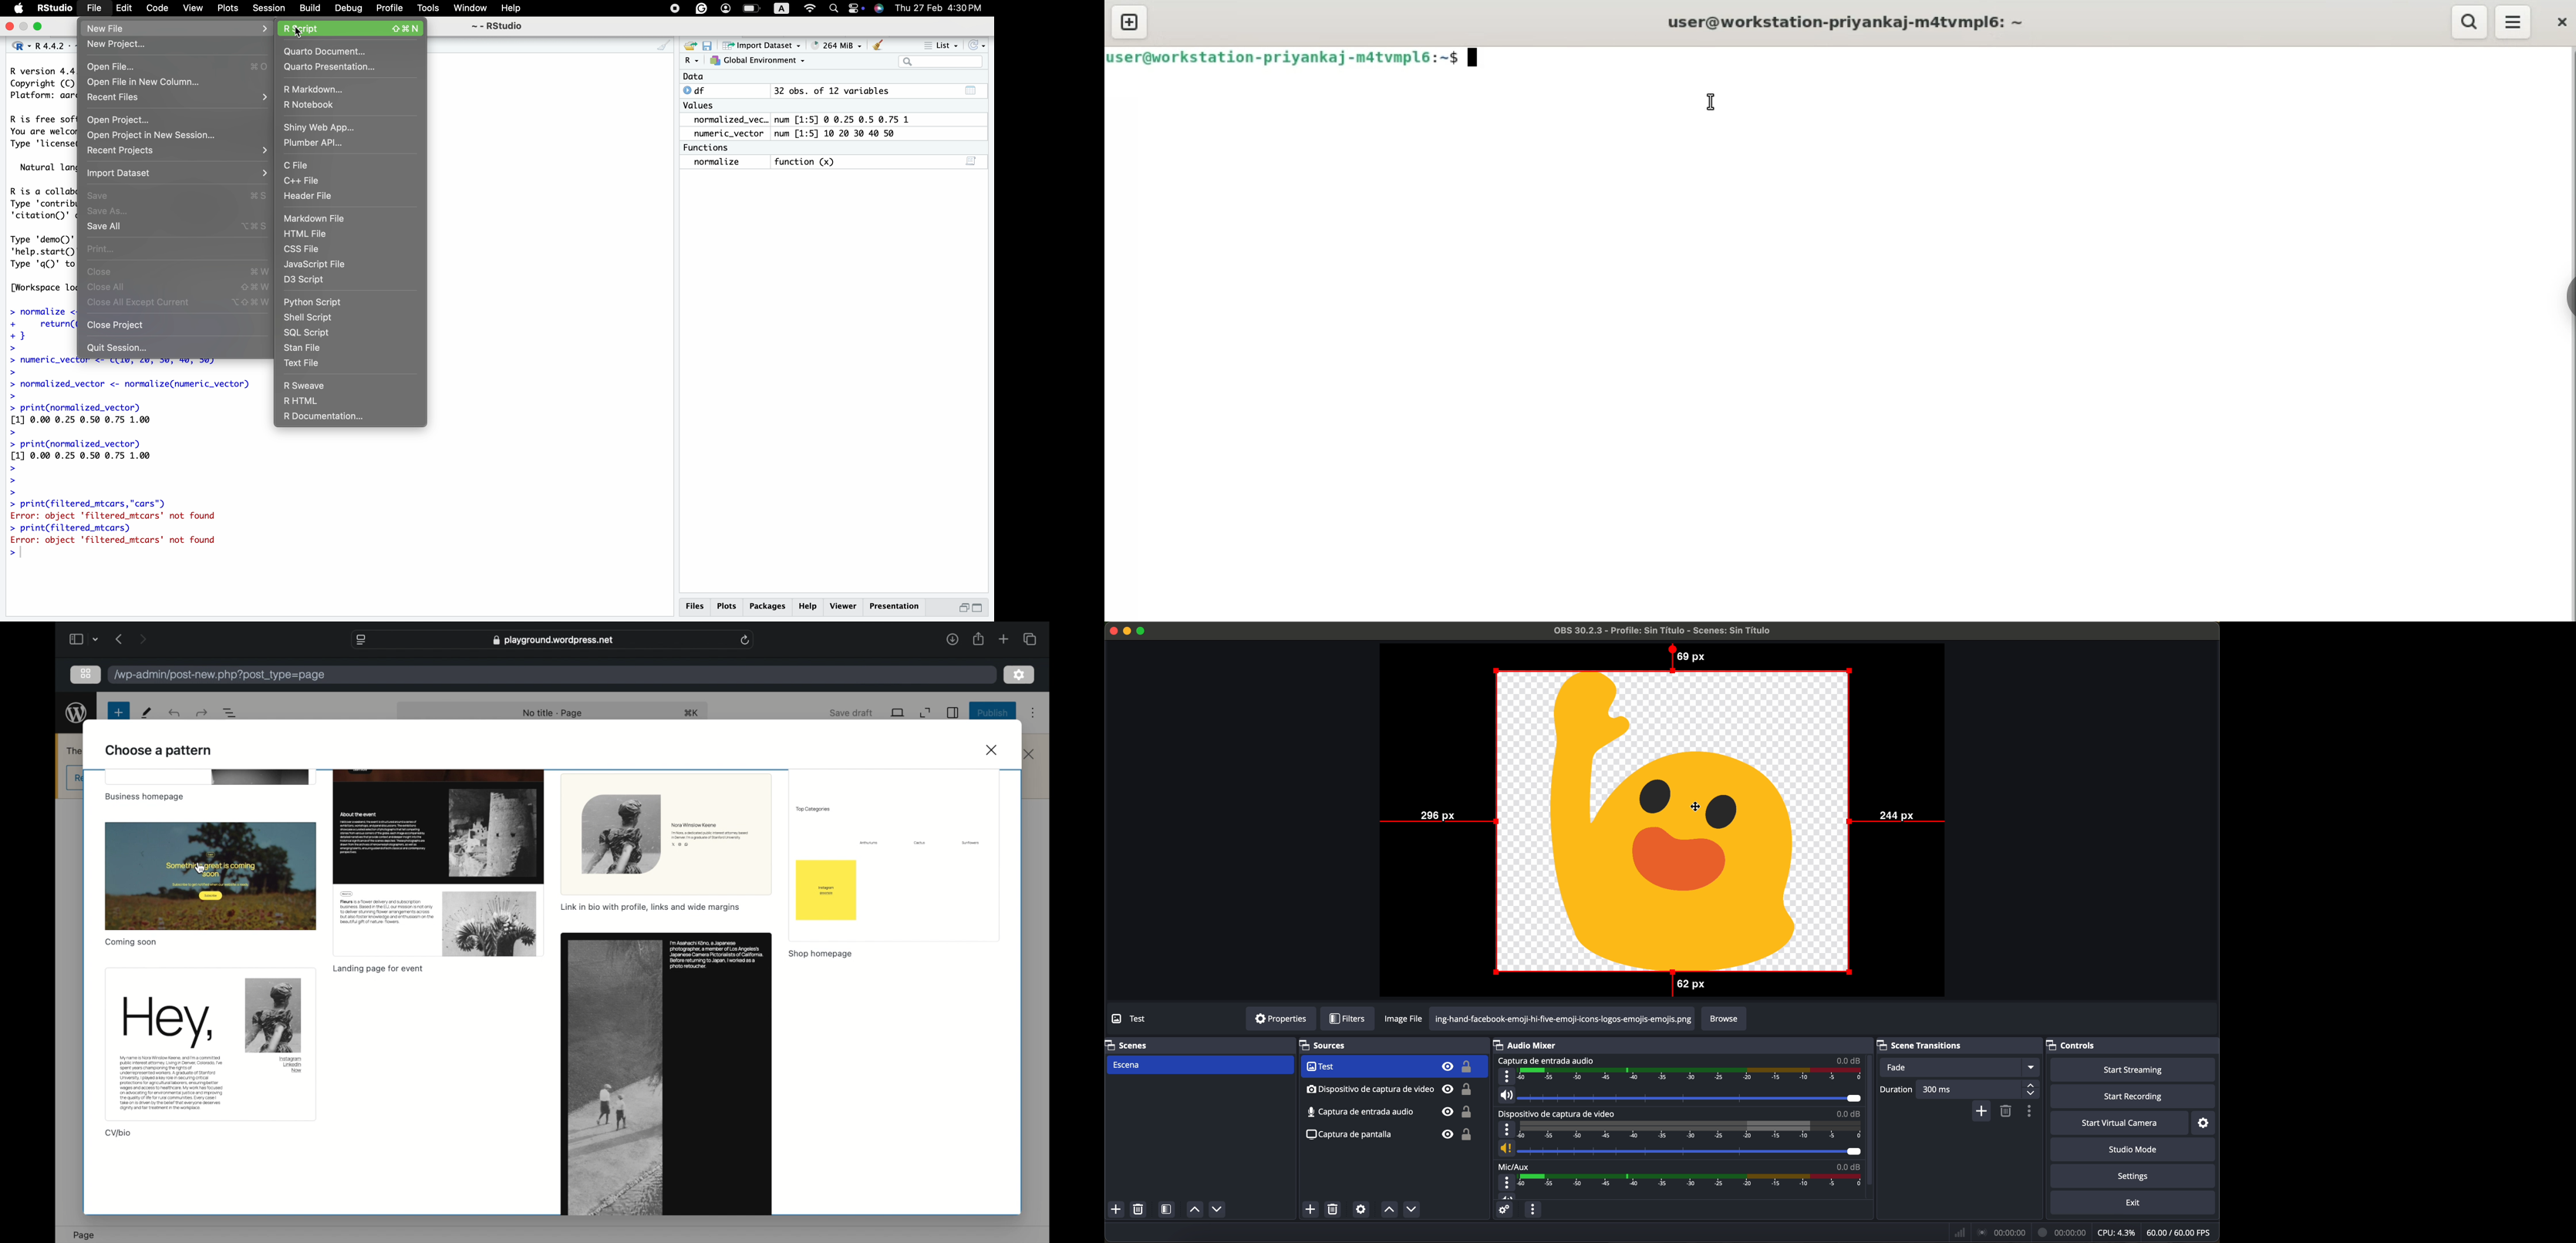 This screenshot has height=1260, width=2576. I want to click on preview, so click(211, 875).